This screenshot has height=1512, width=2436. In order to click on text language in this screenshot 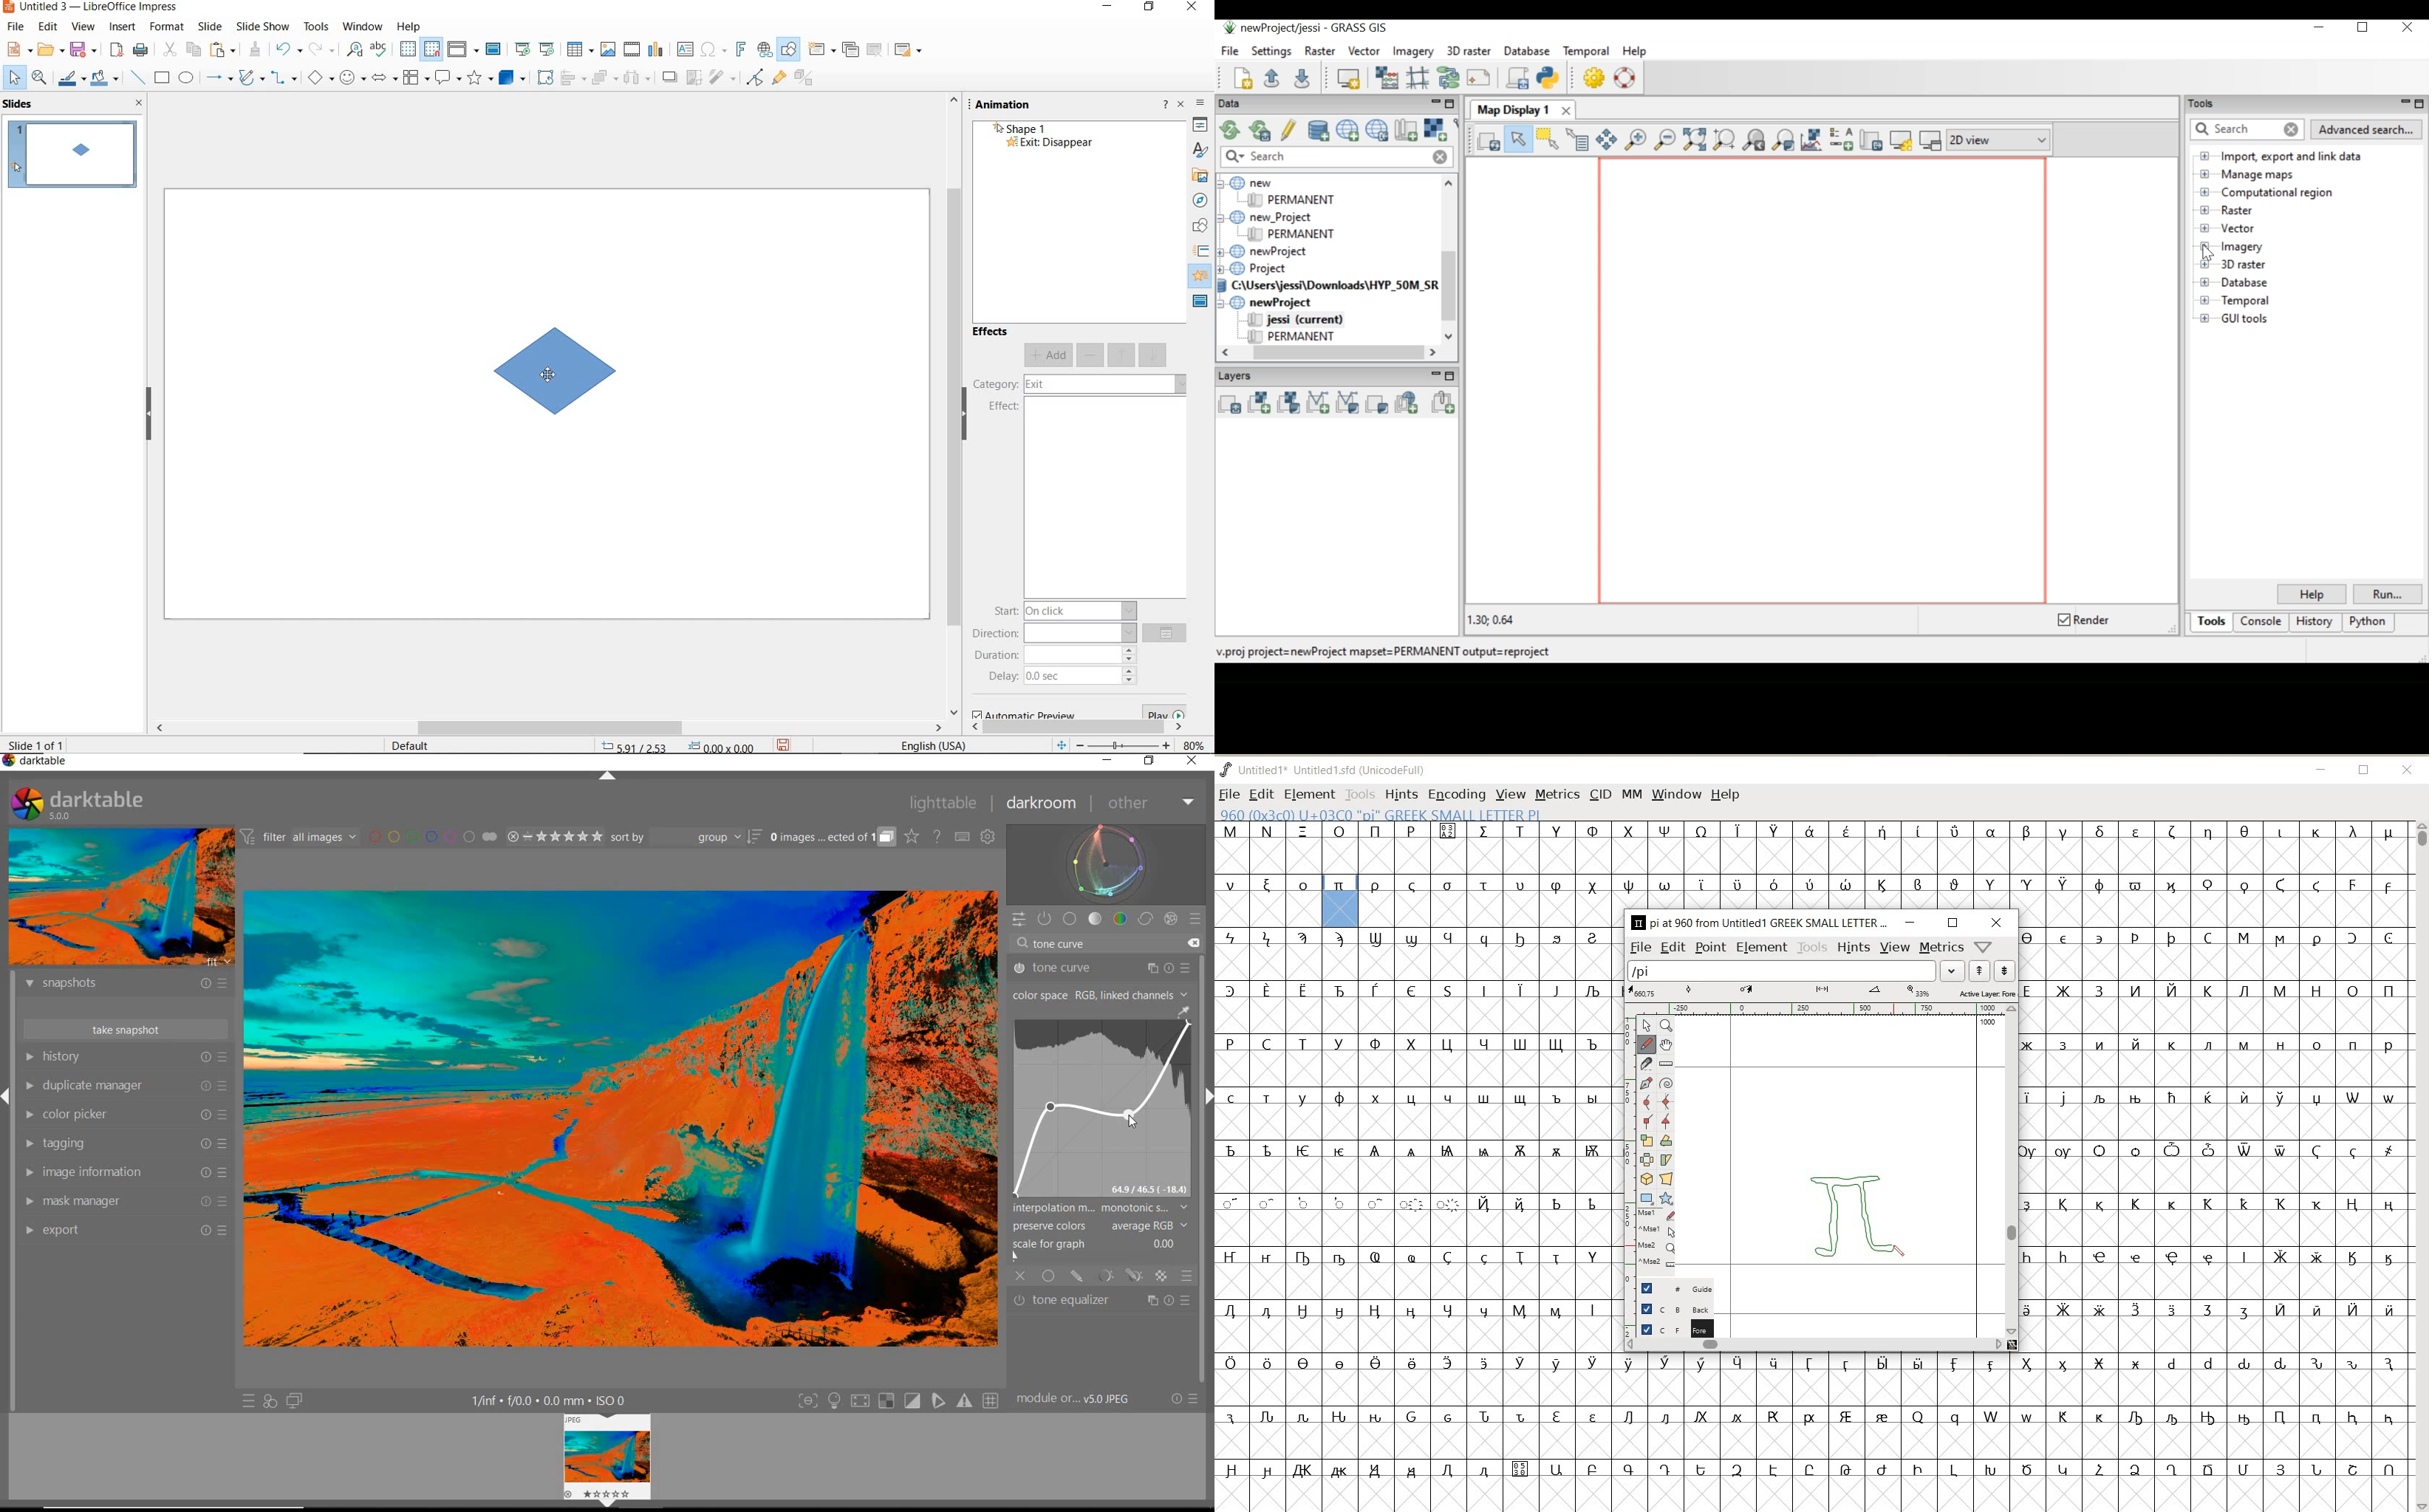, I will do `click(936, 744)`.